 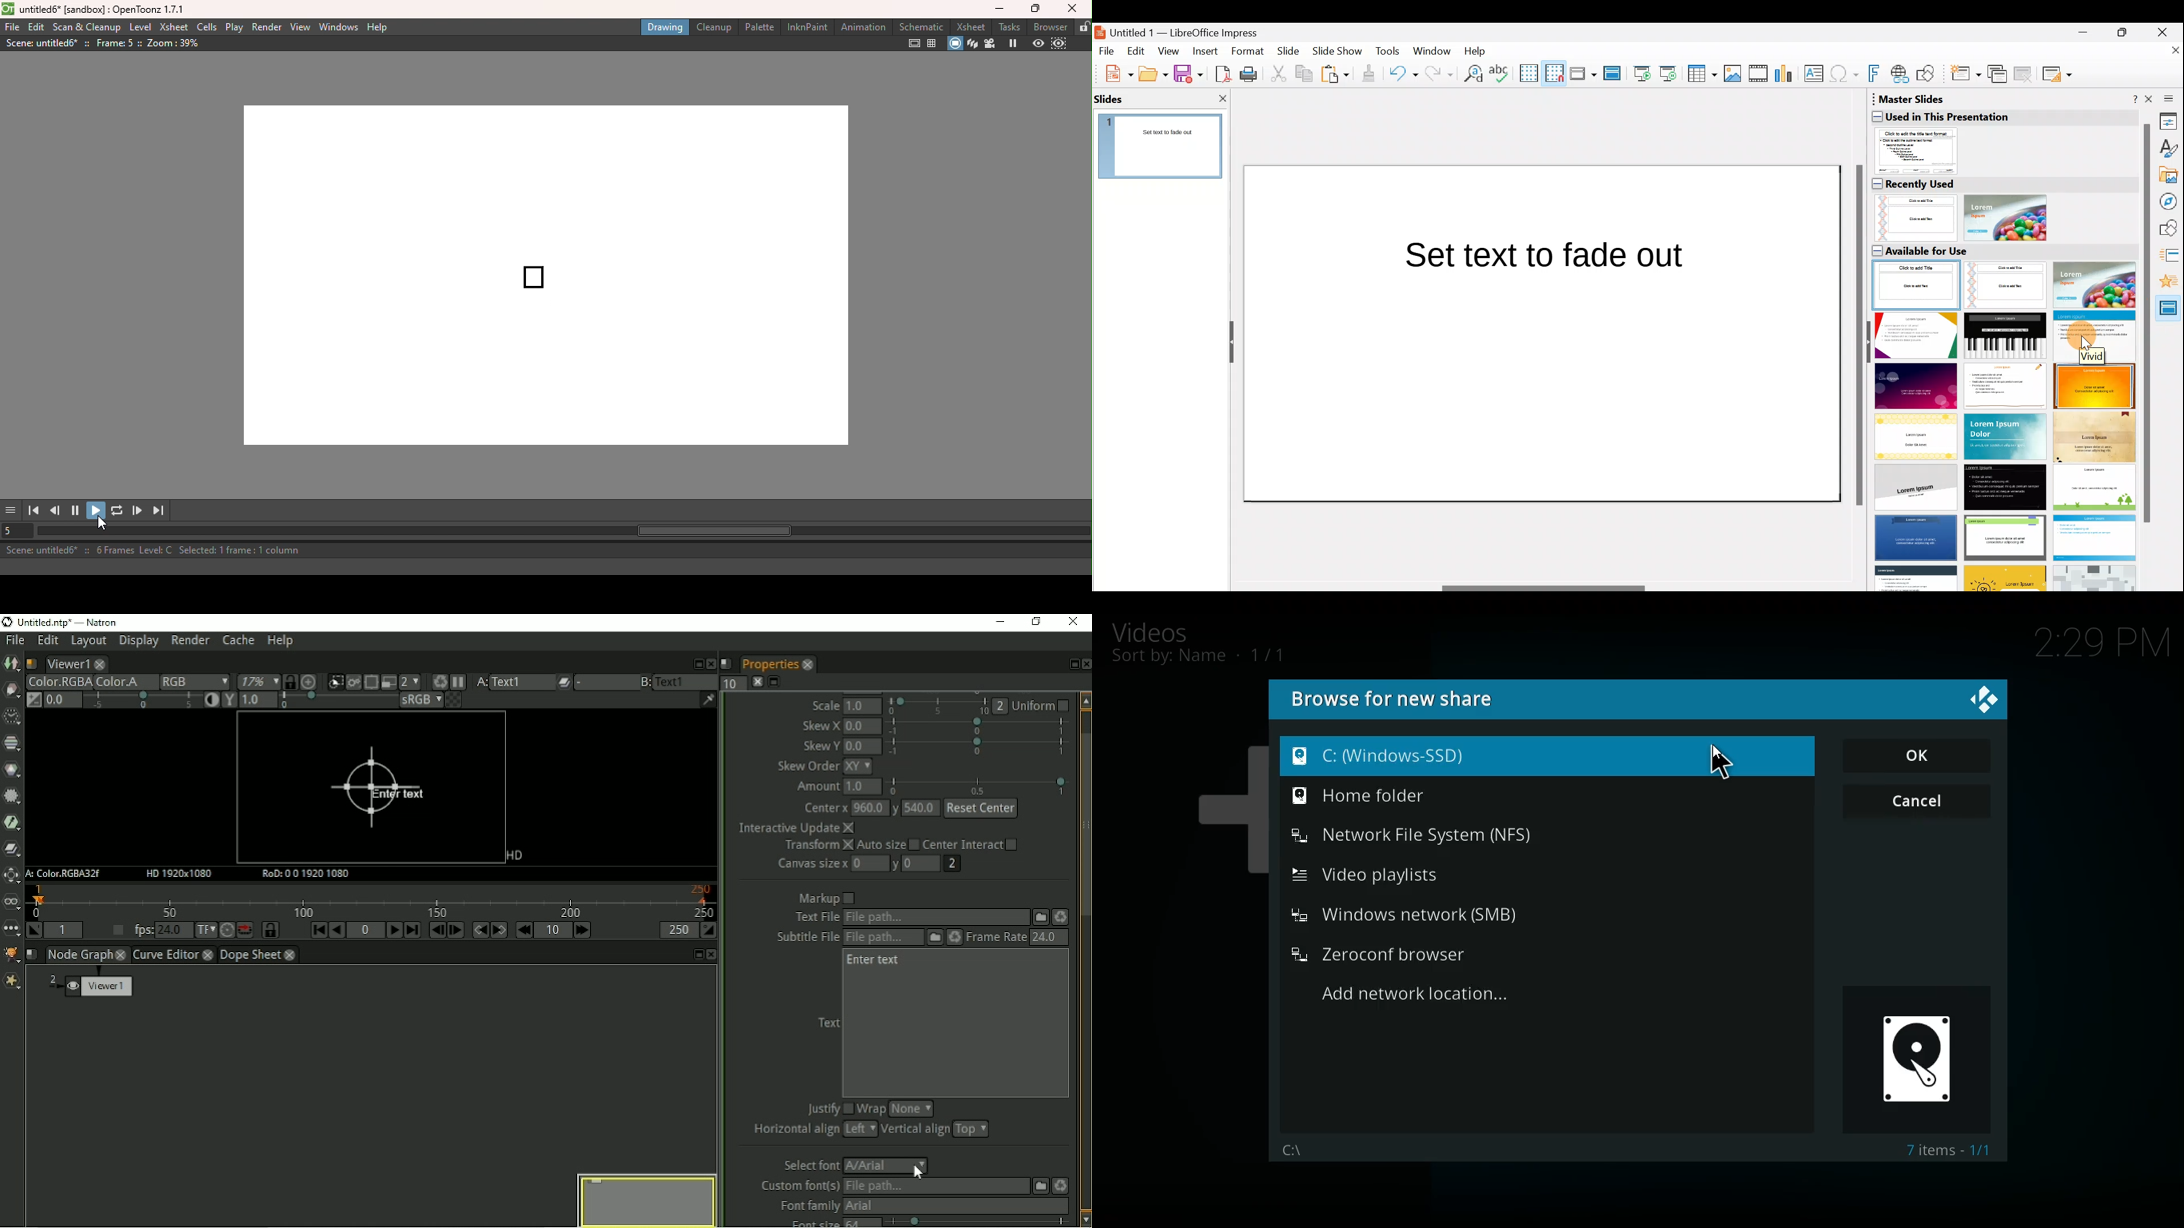 I want to click on Palette, so click(x=761, y=27).